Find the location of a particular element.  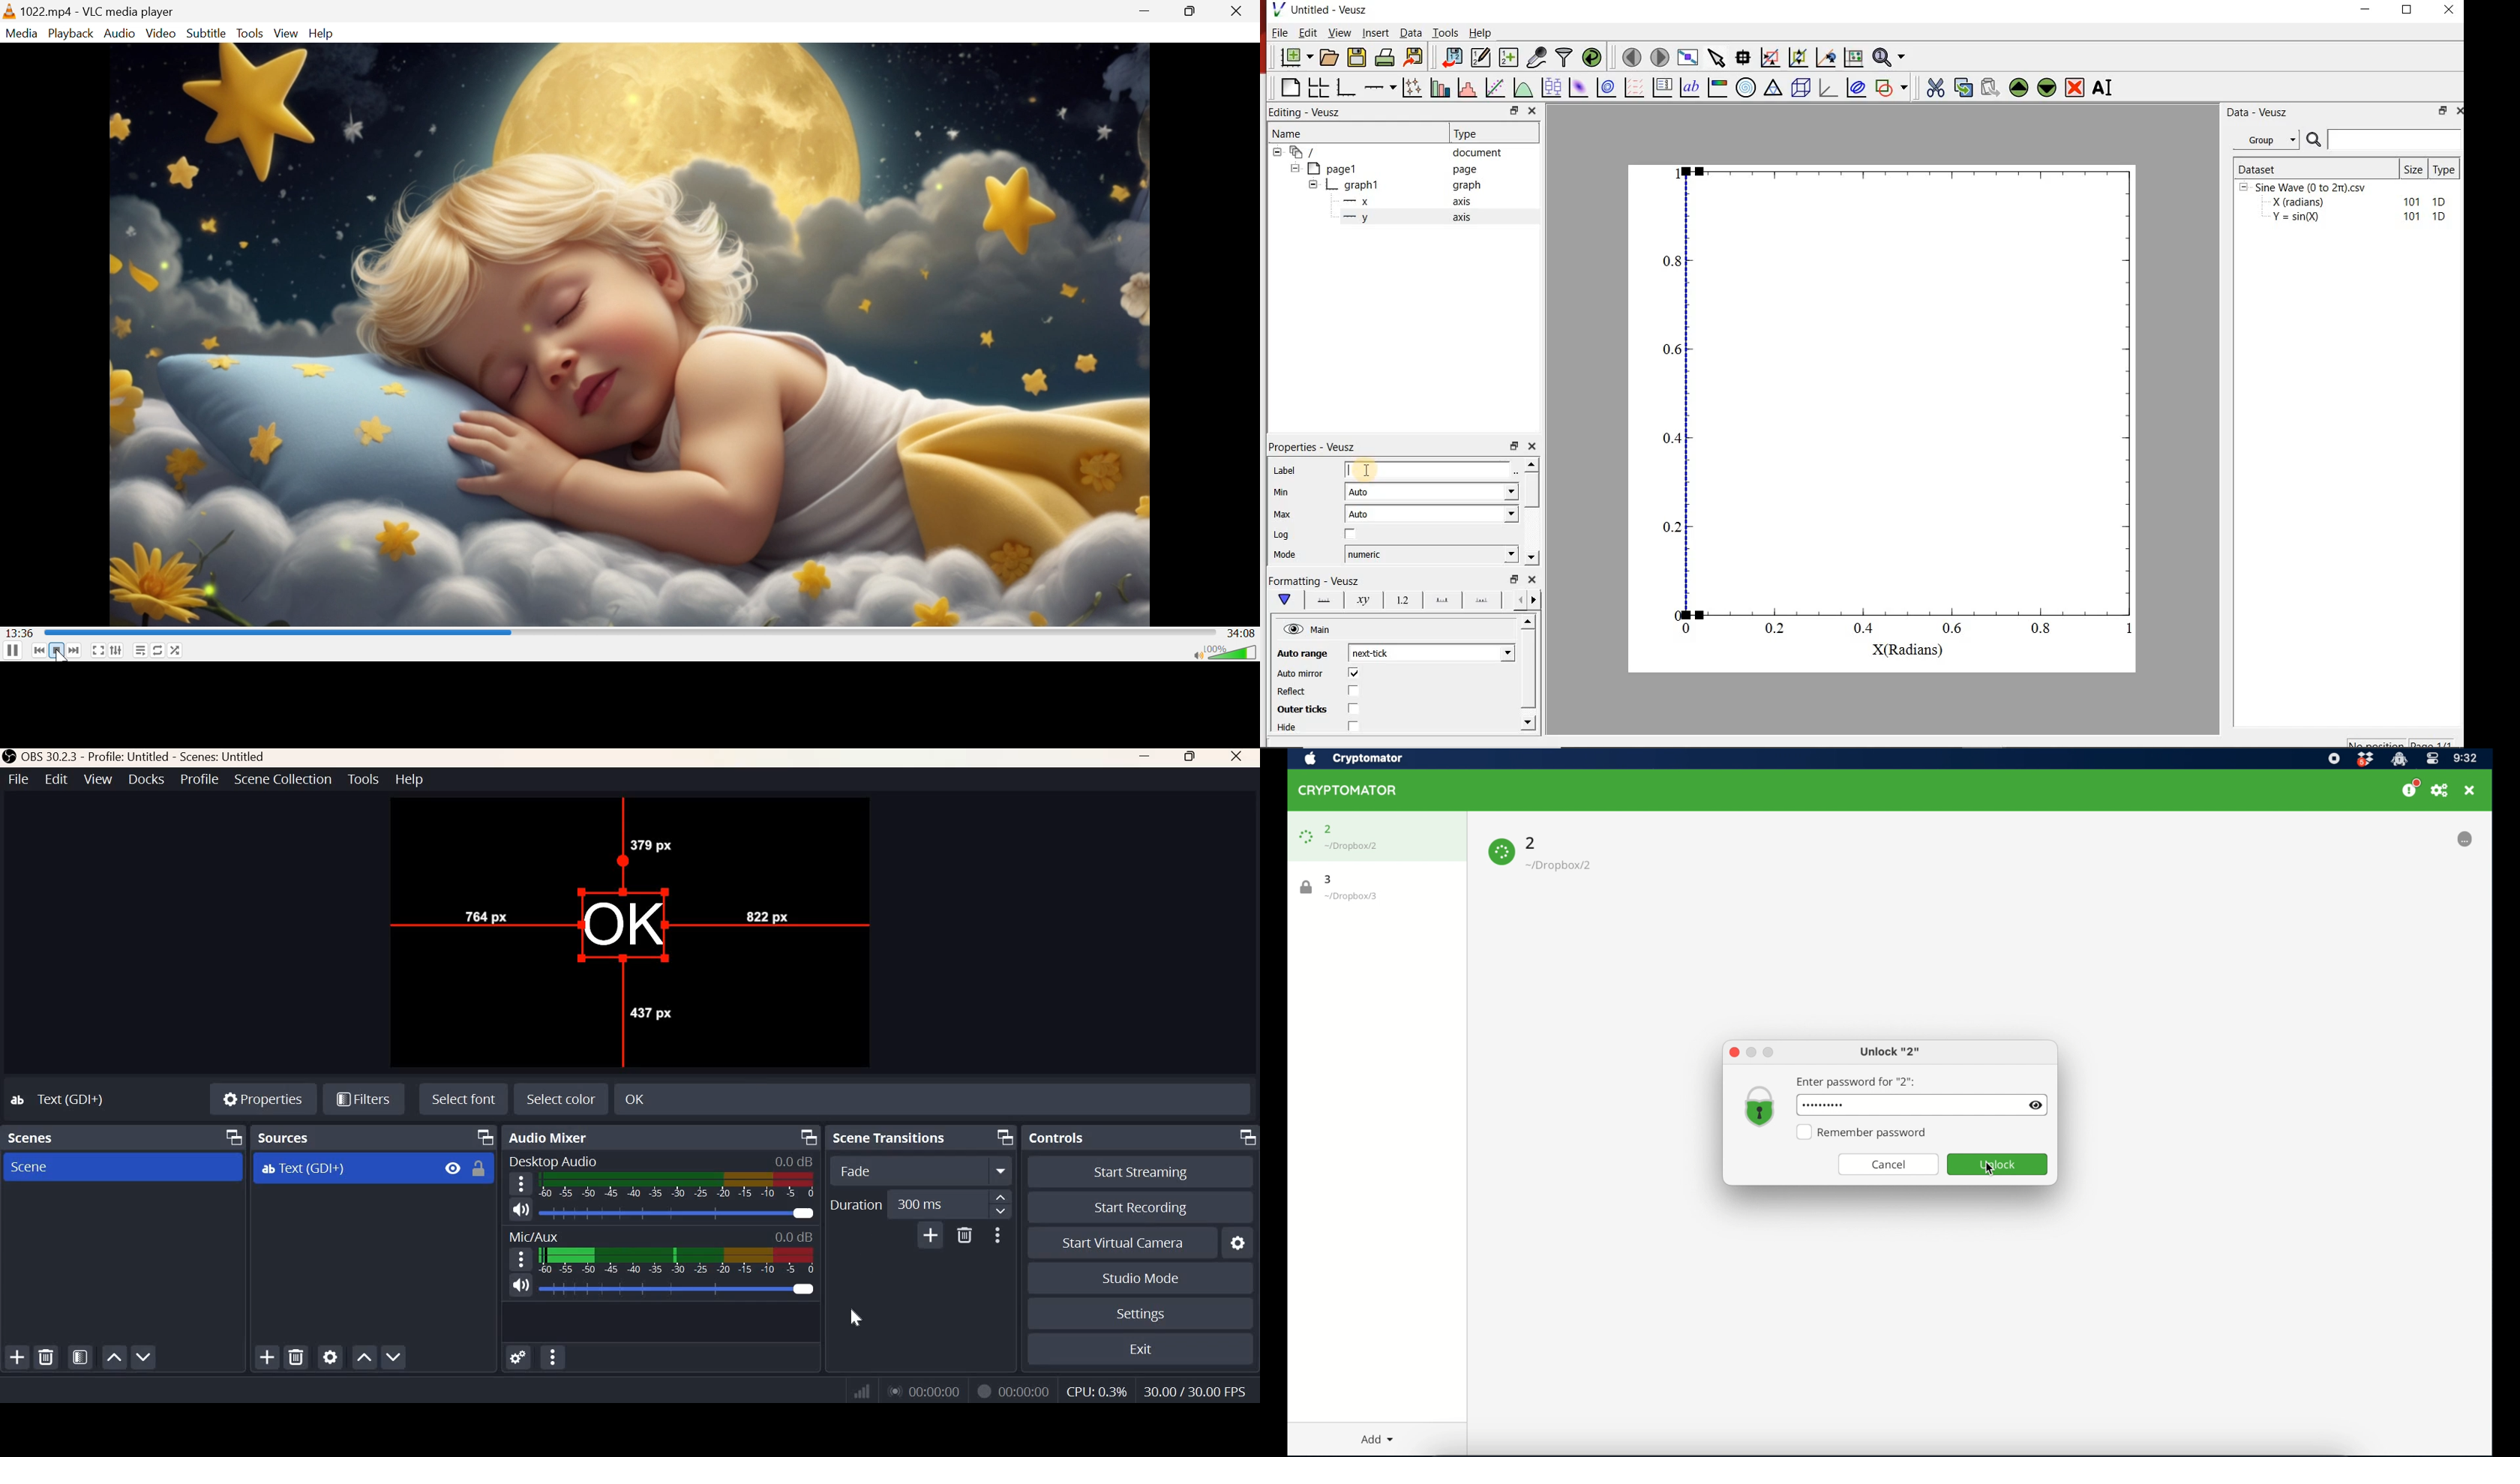

histogram is located at coordinates (1469, 87).